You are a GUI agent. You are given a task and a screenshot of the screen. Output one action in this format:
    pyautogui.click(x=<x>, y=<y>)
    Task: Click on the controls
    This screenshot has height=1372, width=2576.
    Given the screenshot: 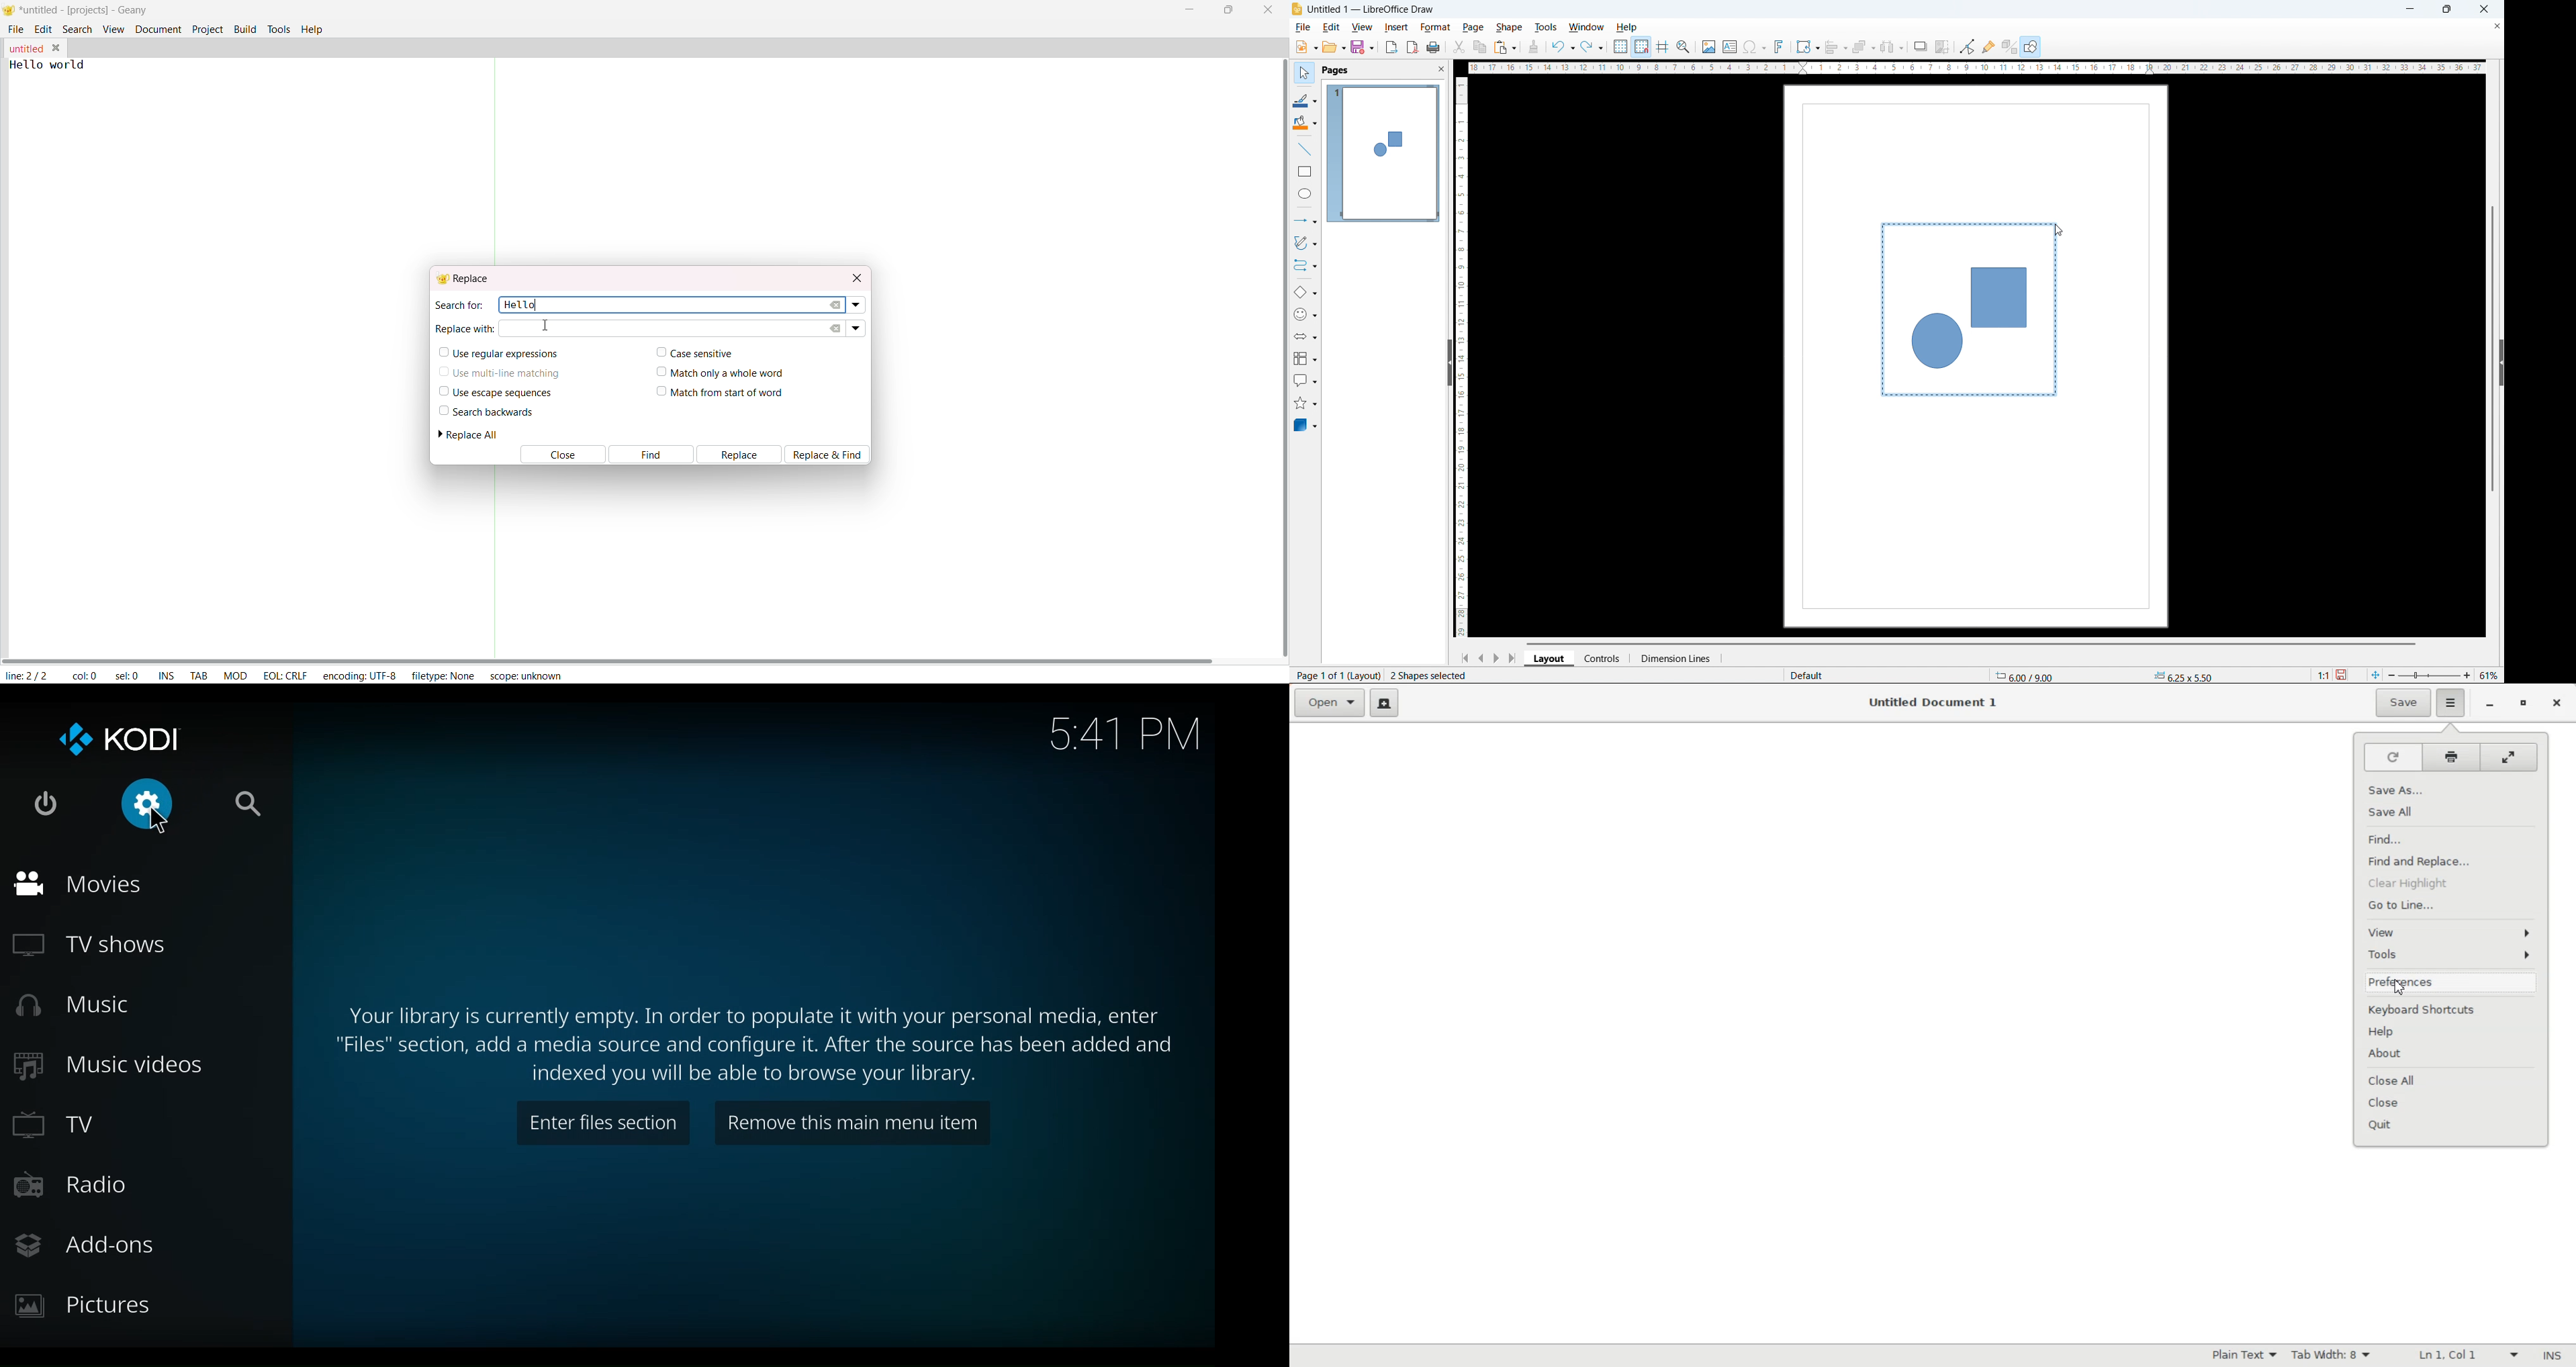 What is the action you would take?
    pyautogui.click(x=1602, y=659)
    